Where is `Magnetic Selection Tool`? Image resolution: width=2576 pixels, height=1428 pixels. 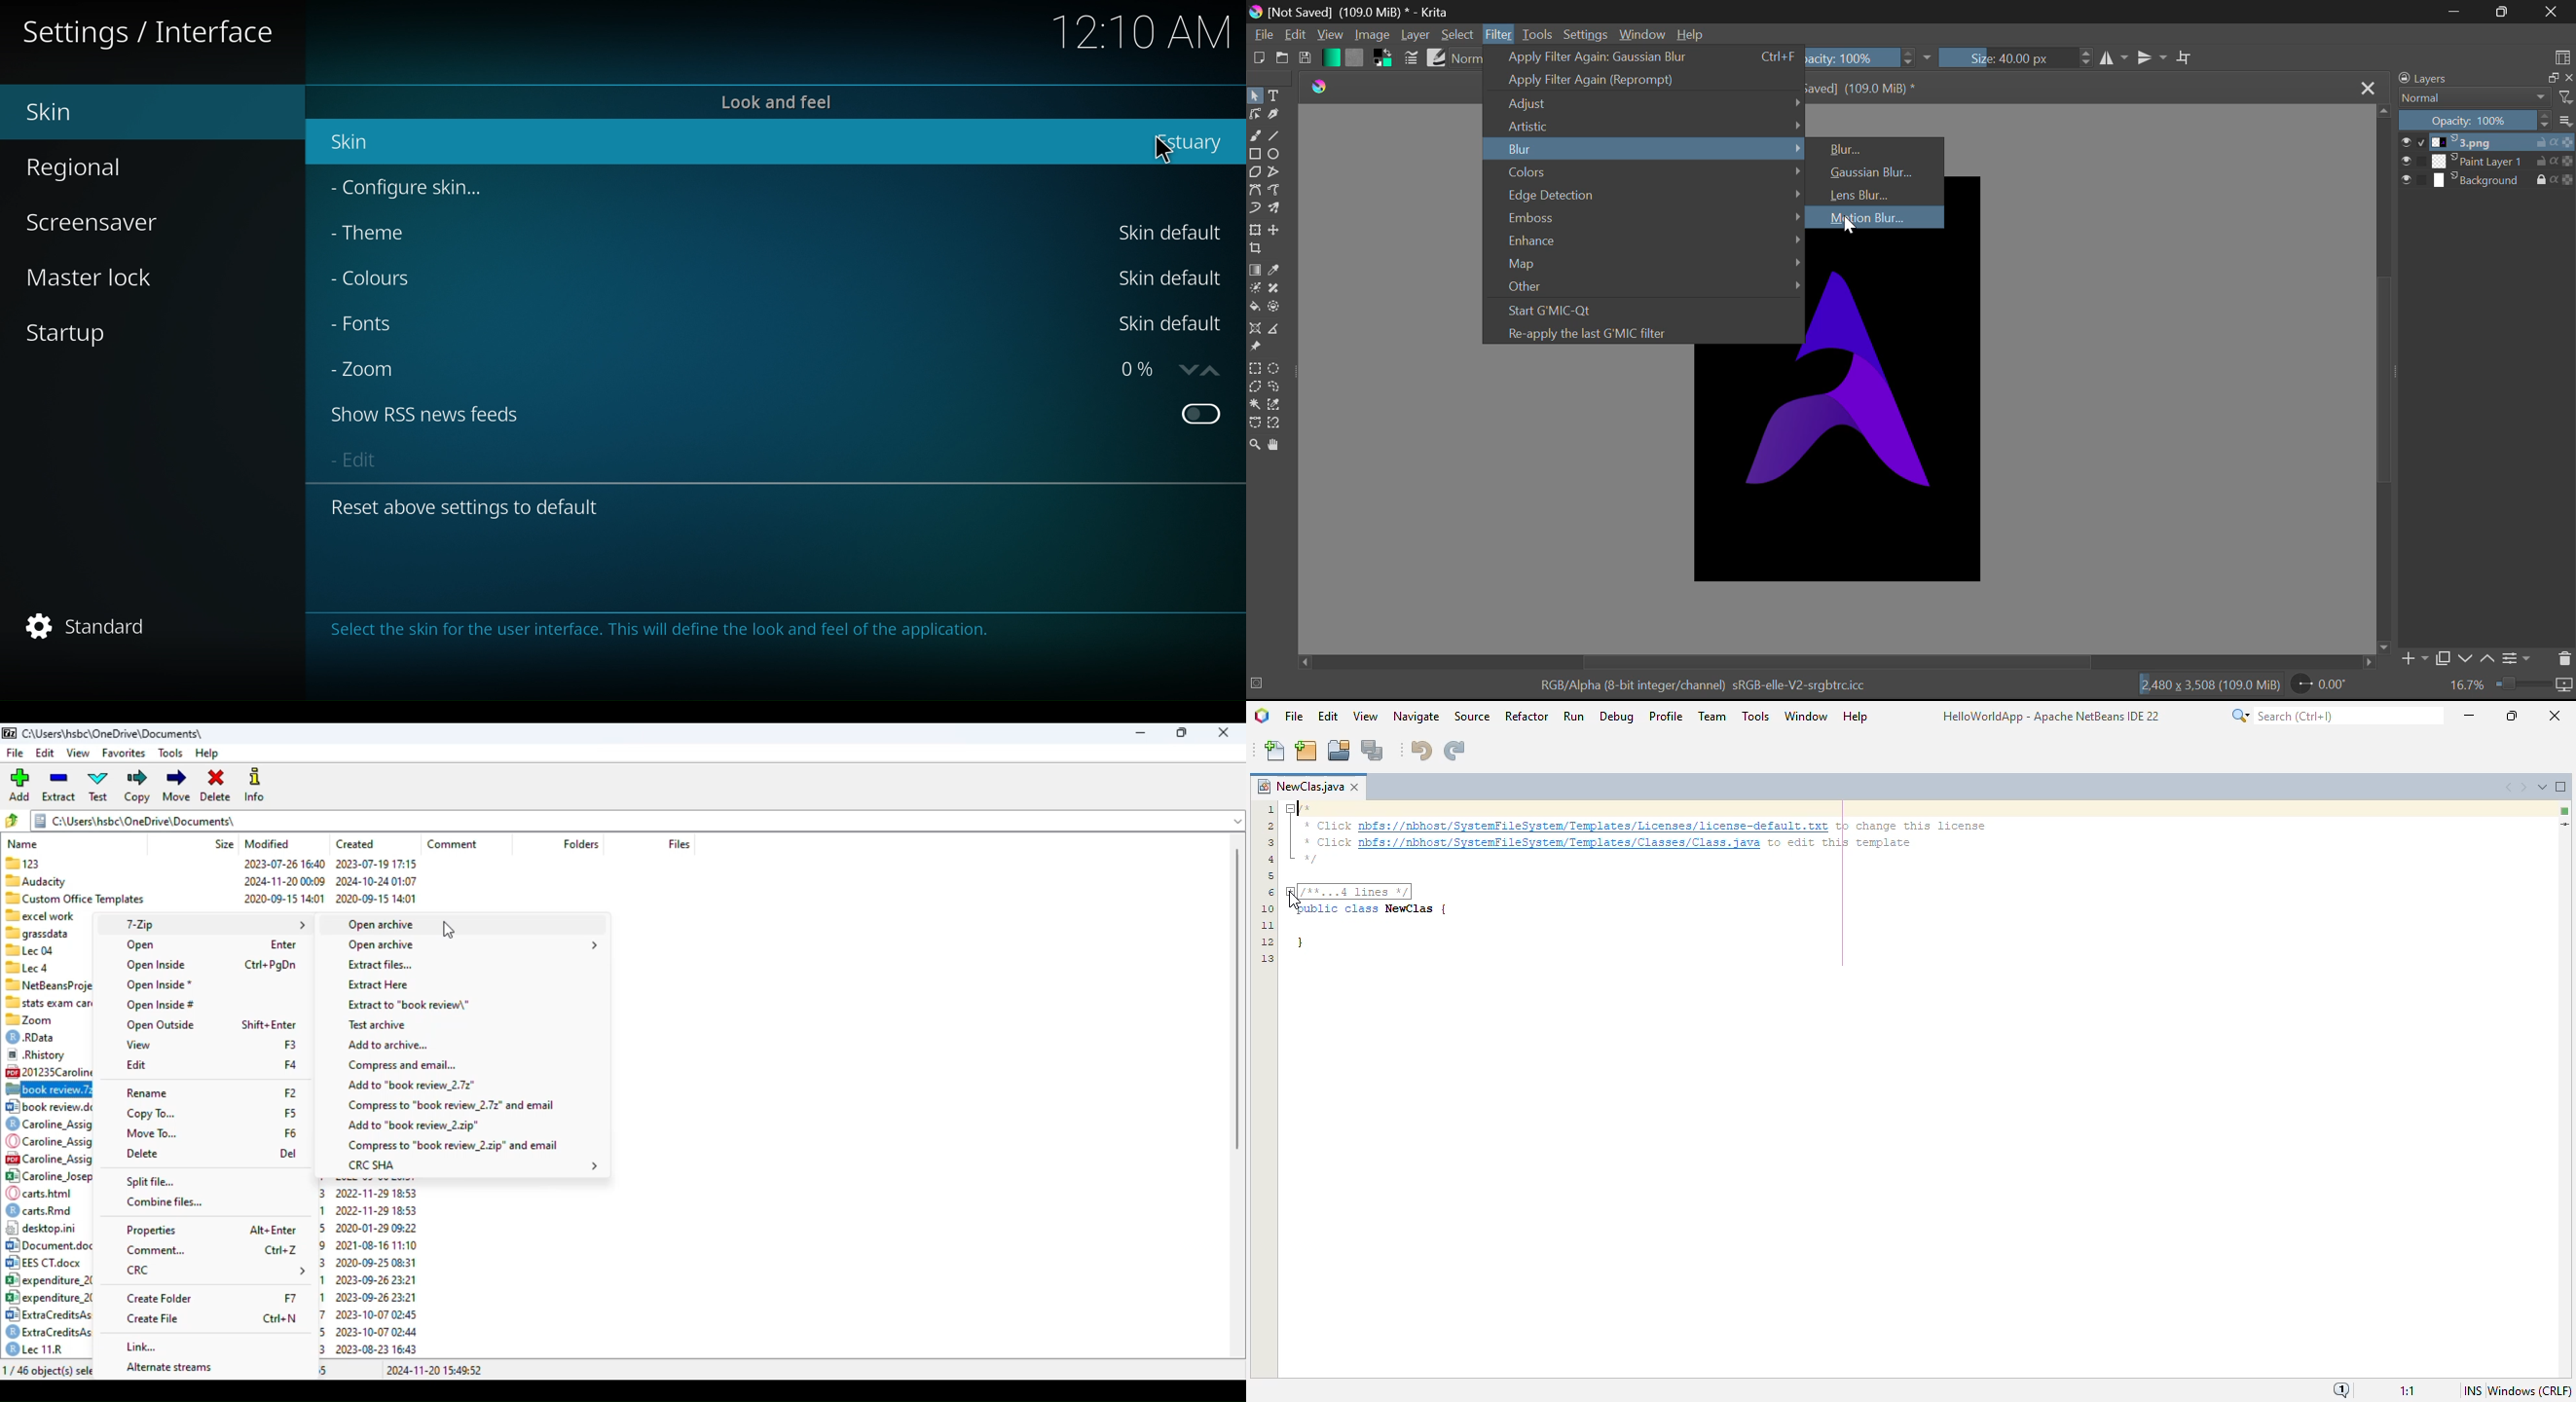 Magnetic Selection Tool is located at coordinates (1275, 426).